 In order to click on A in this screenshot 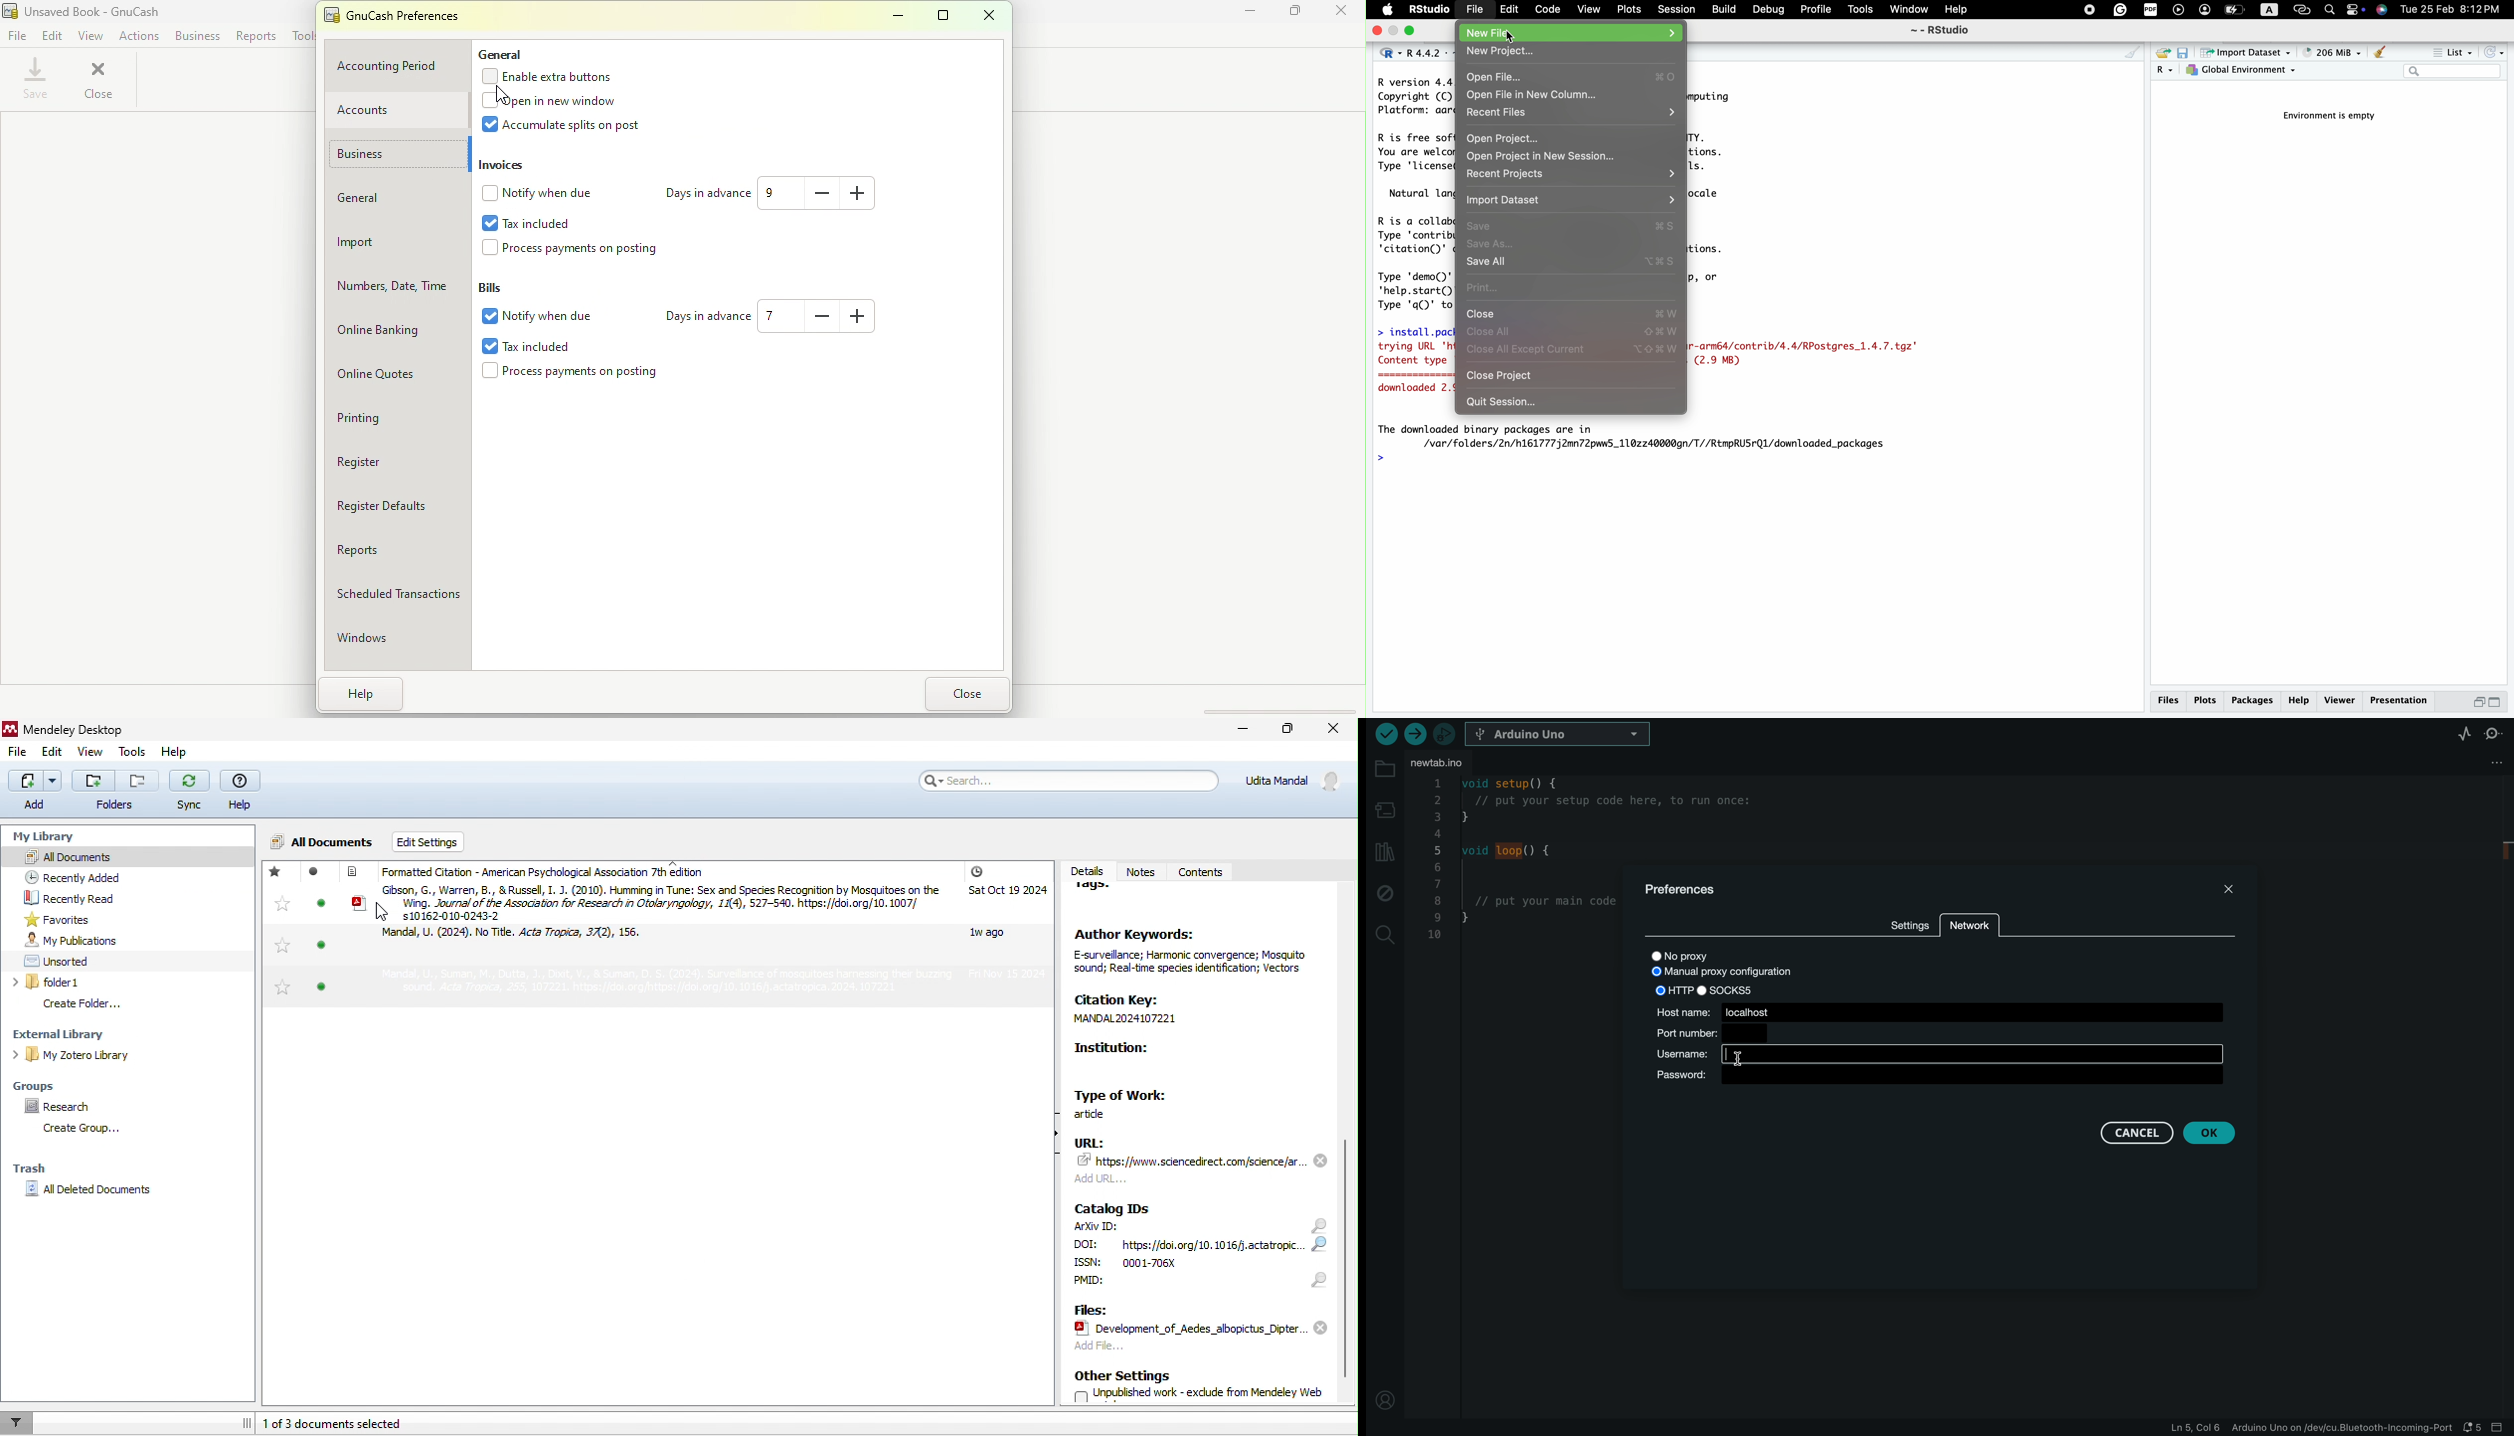, I will do `click(2271, 10)`.